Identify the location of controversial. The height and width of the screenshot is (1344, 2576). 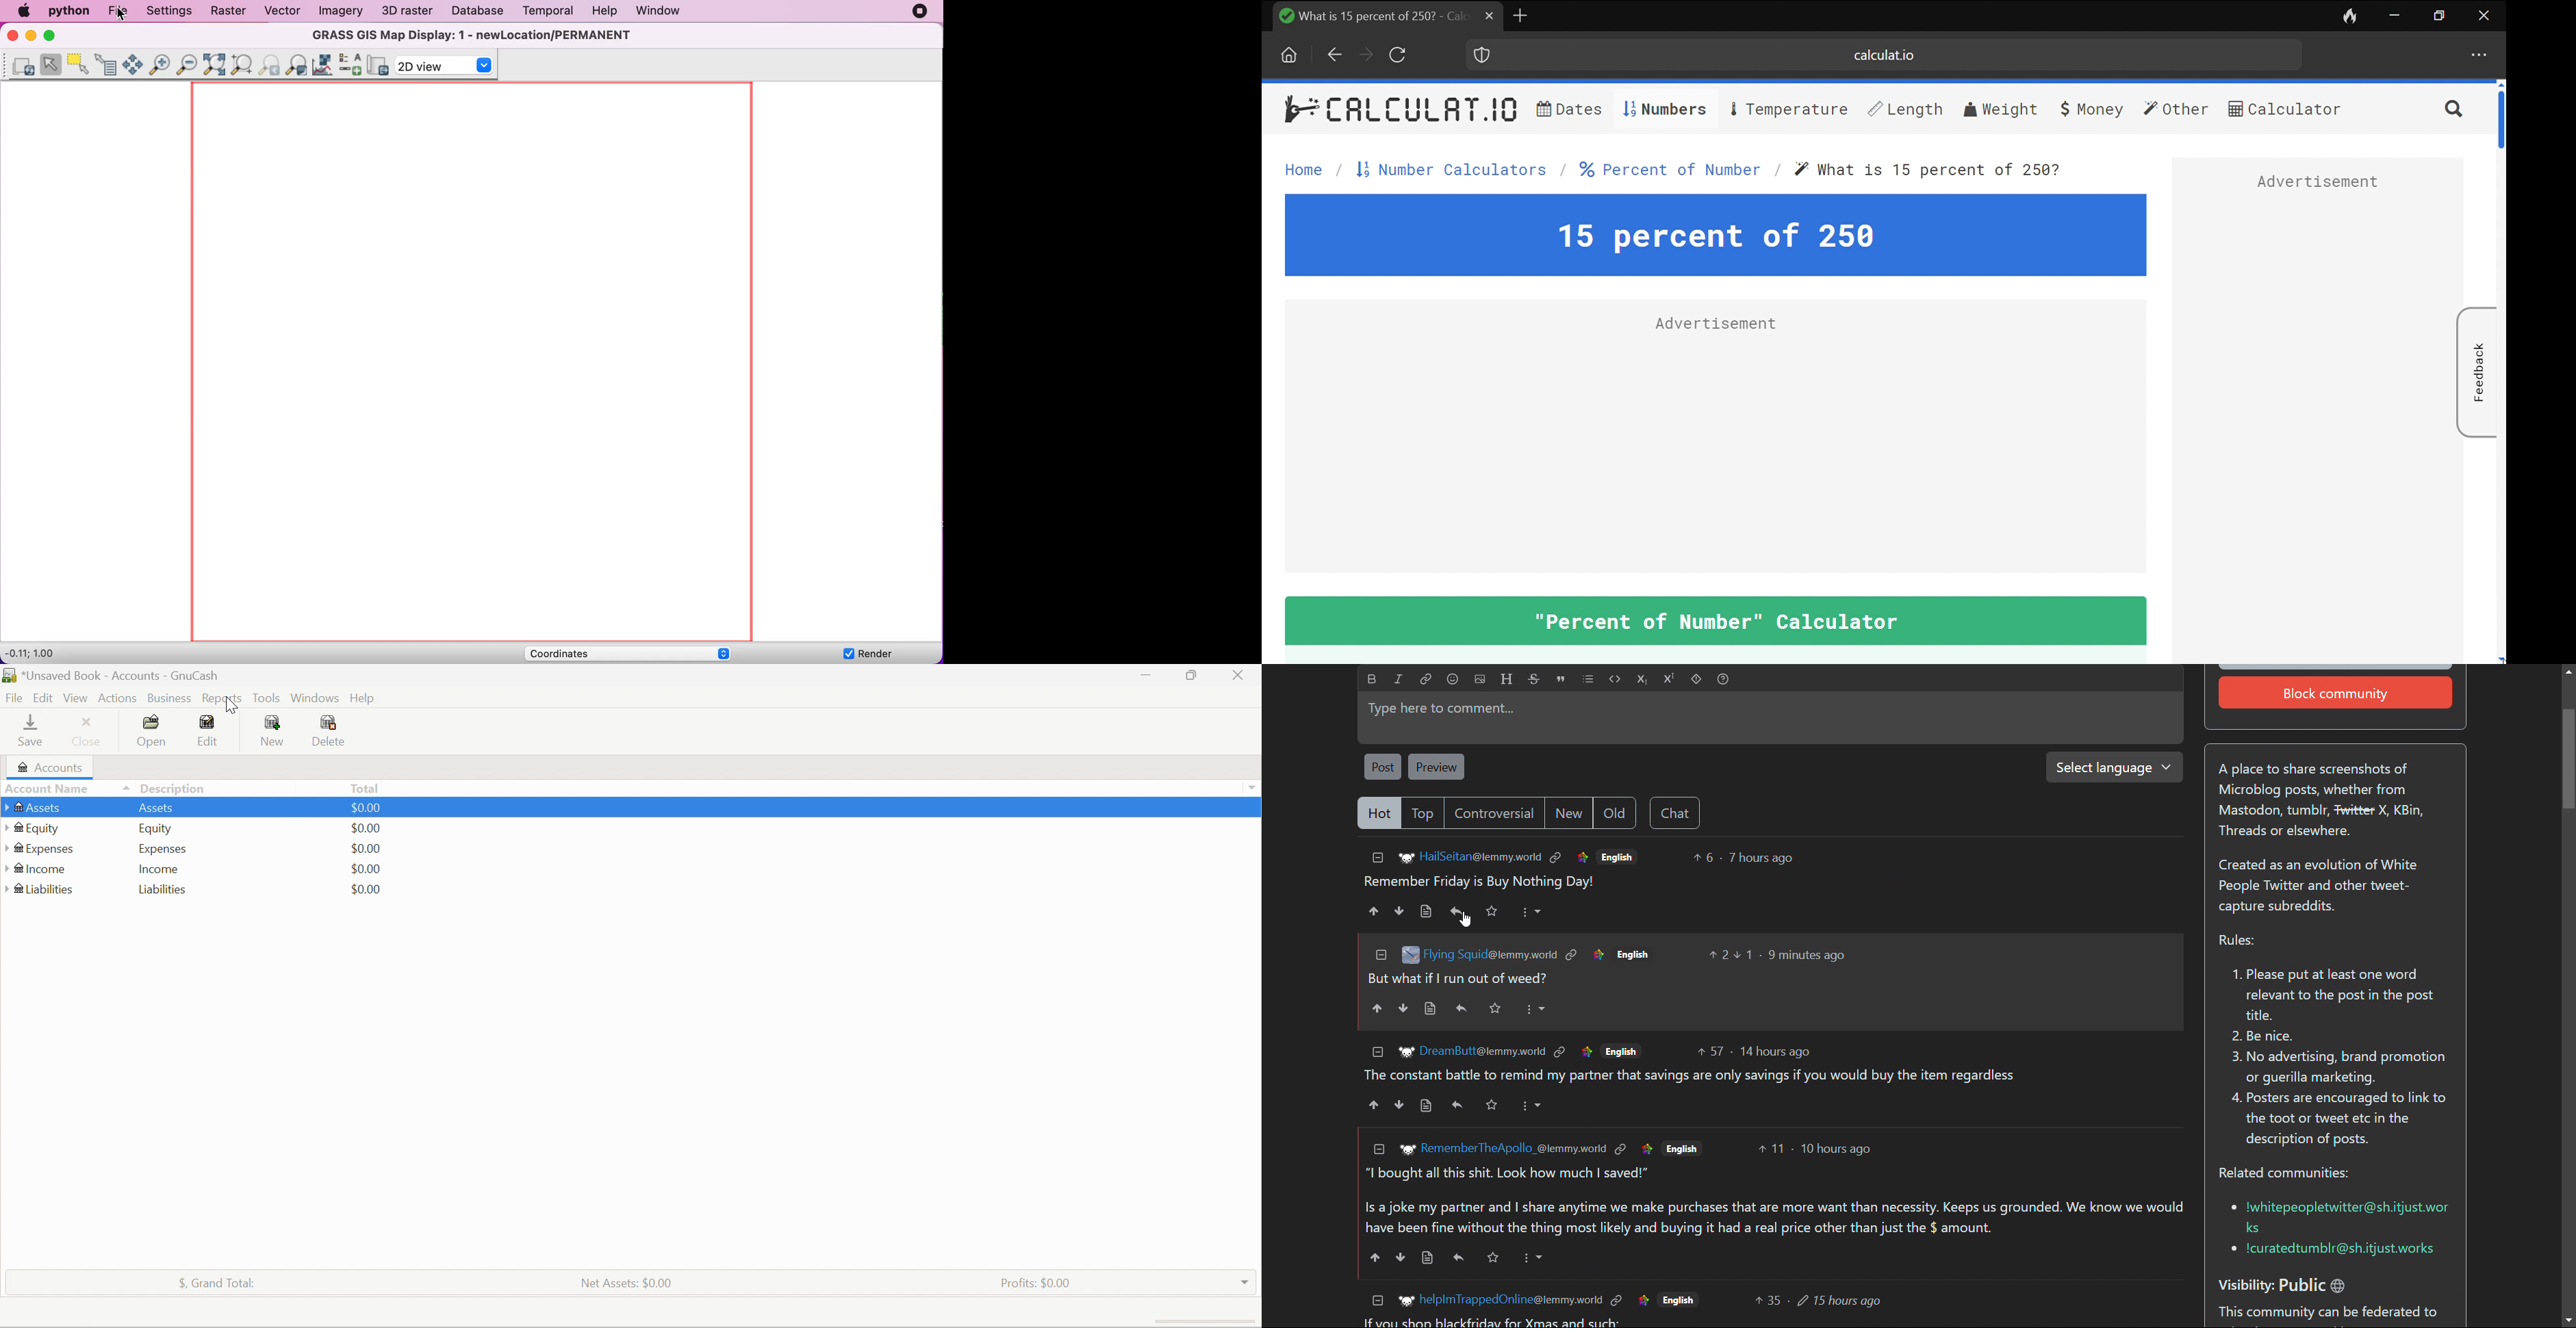
(1496, 813).